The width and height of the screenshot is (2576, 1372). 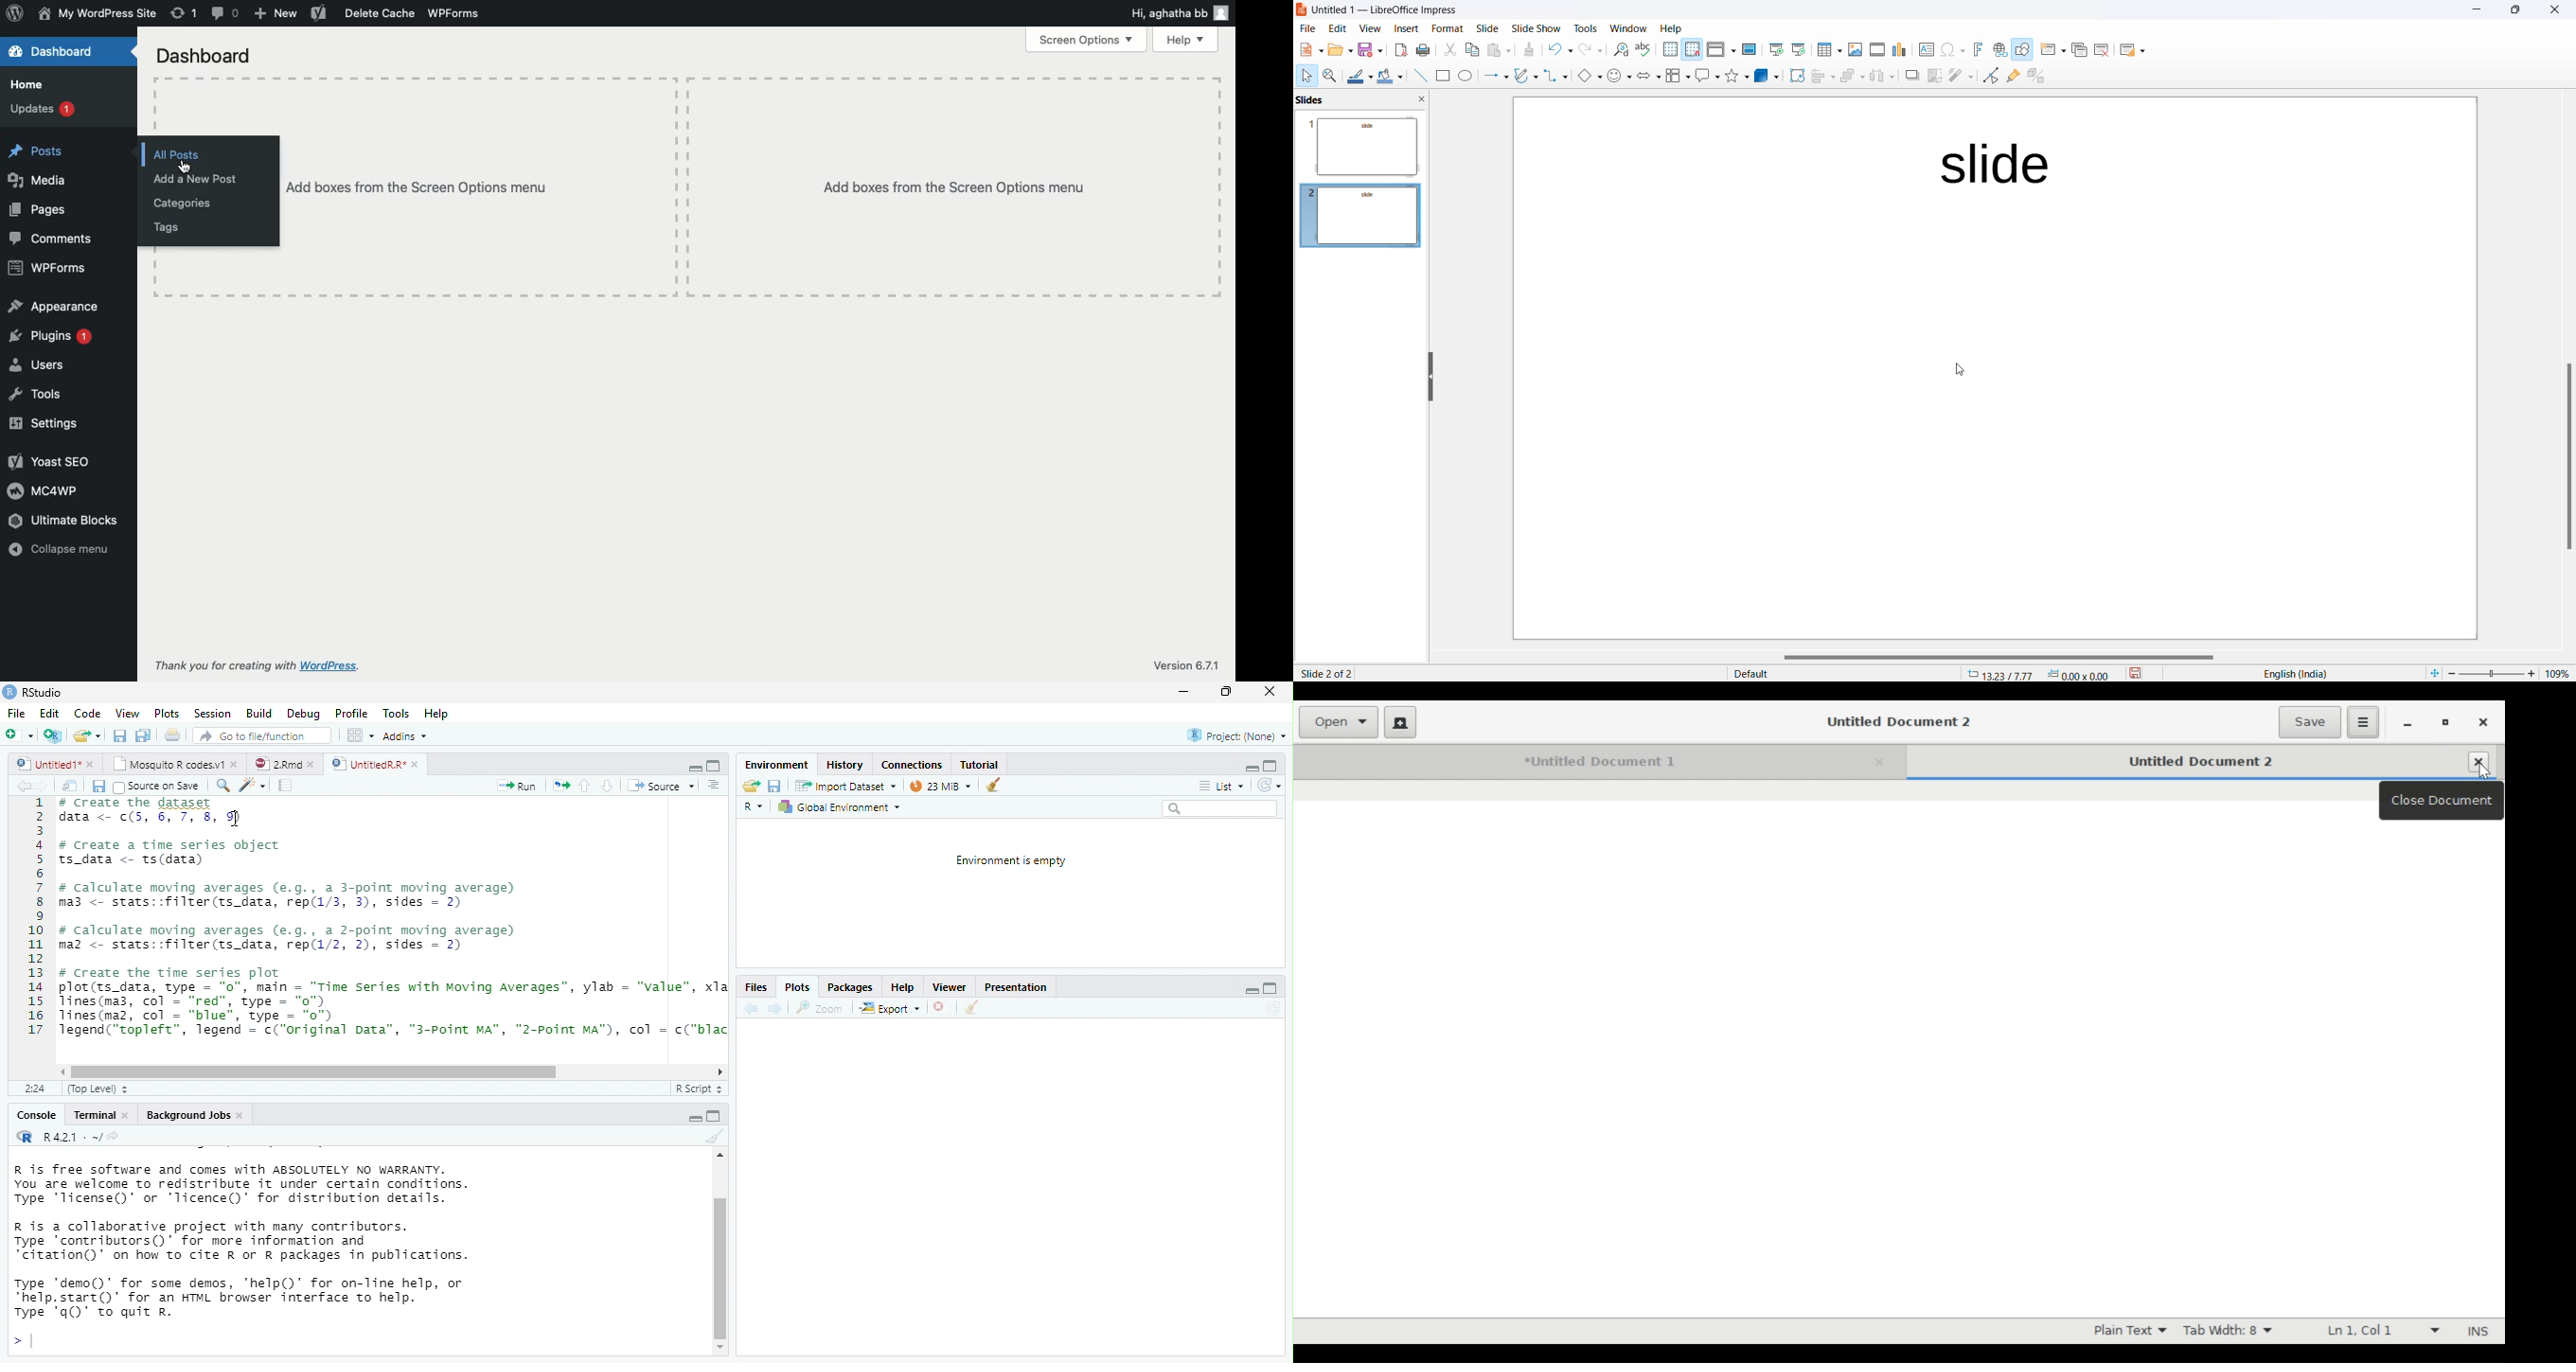 What do you see at coordinates (221, 786) in the screenshot?
I see `search` at bounding box center [221, 786].